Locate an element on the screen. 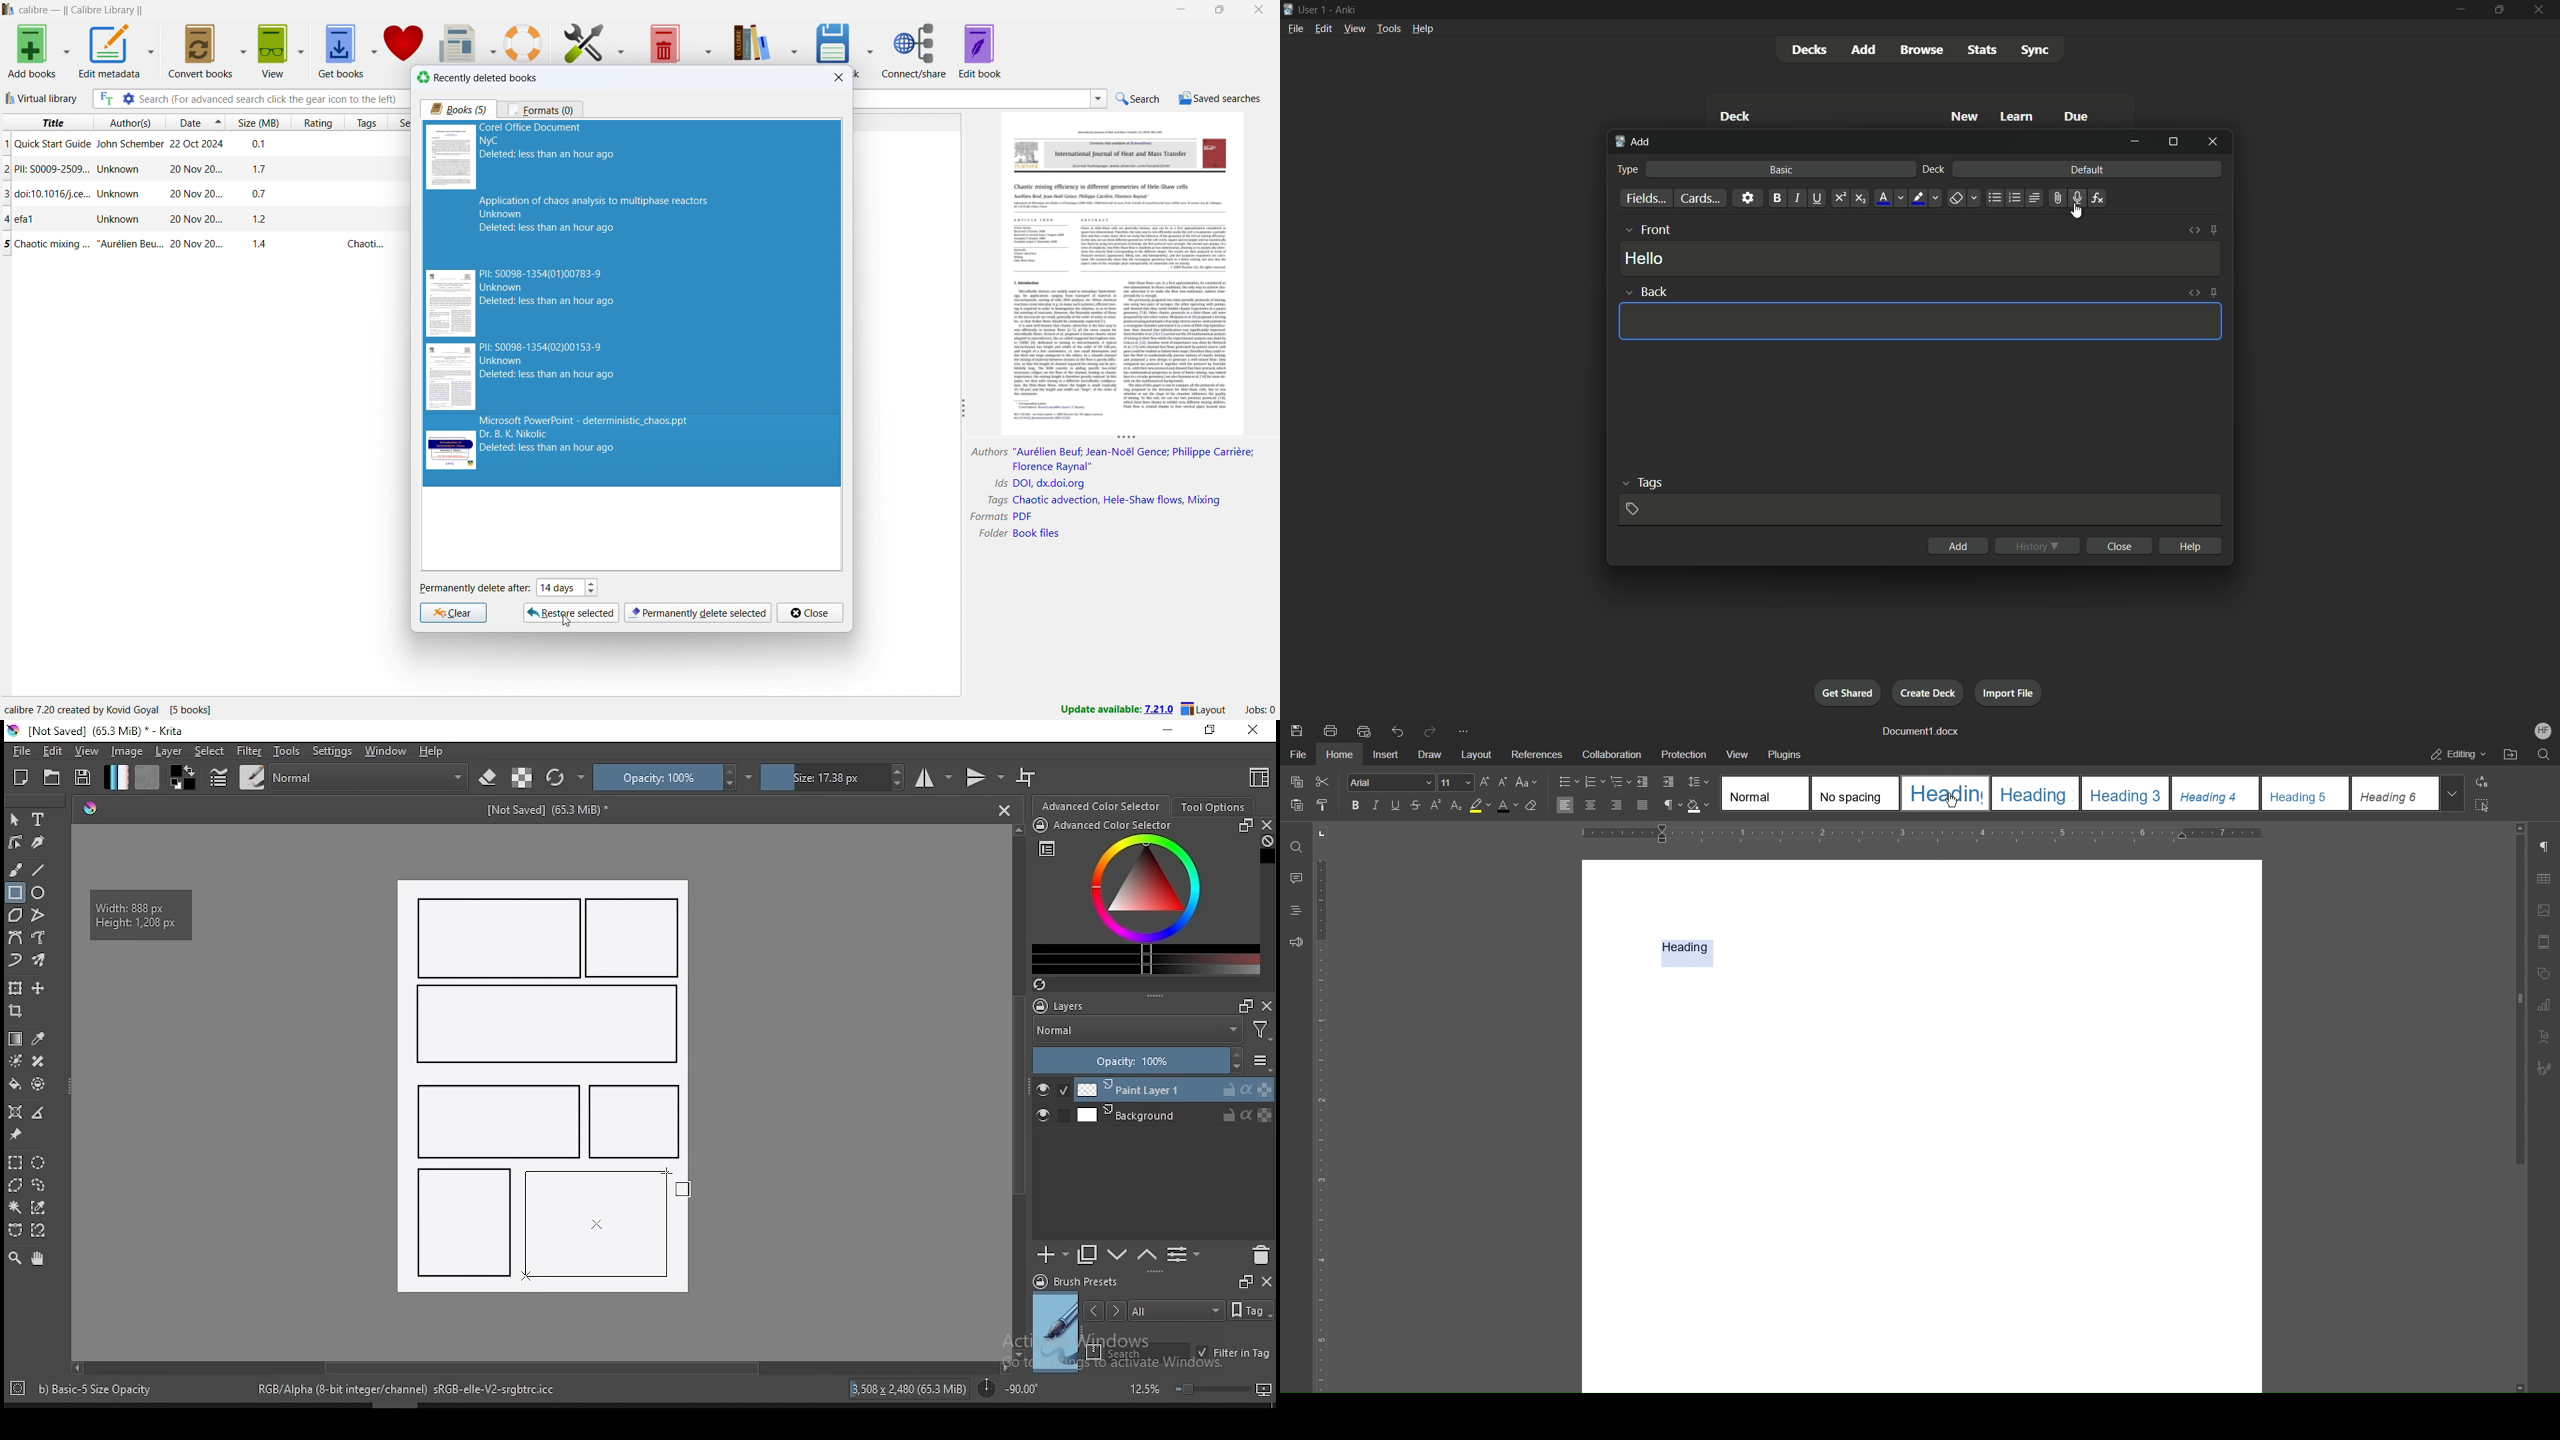 Image resolution: width=2576 pixels, height=1456 pixels. image is located at coordinates (126, 751).